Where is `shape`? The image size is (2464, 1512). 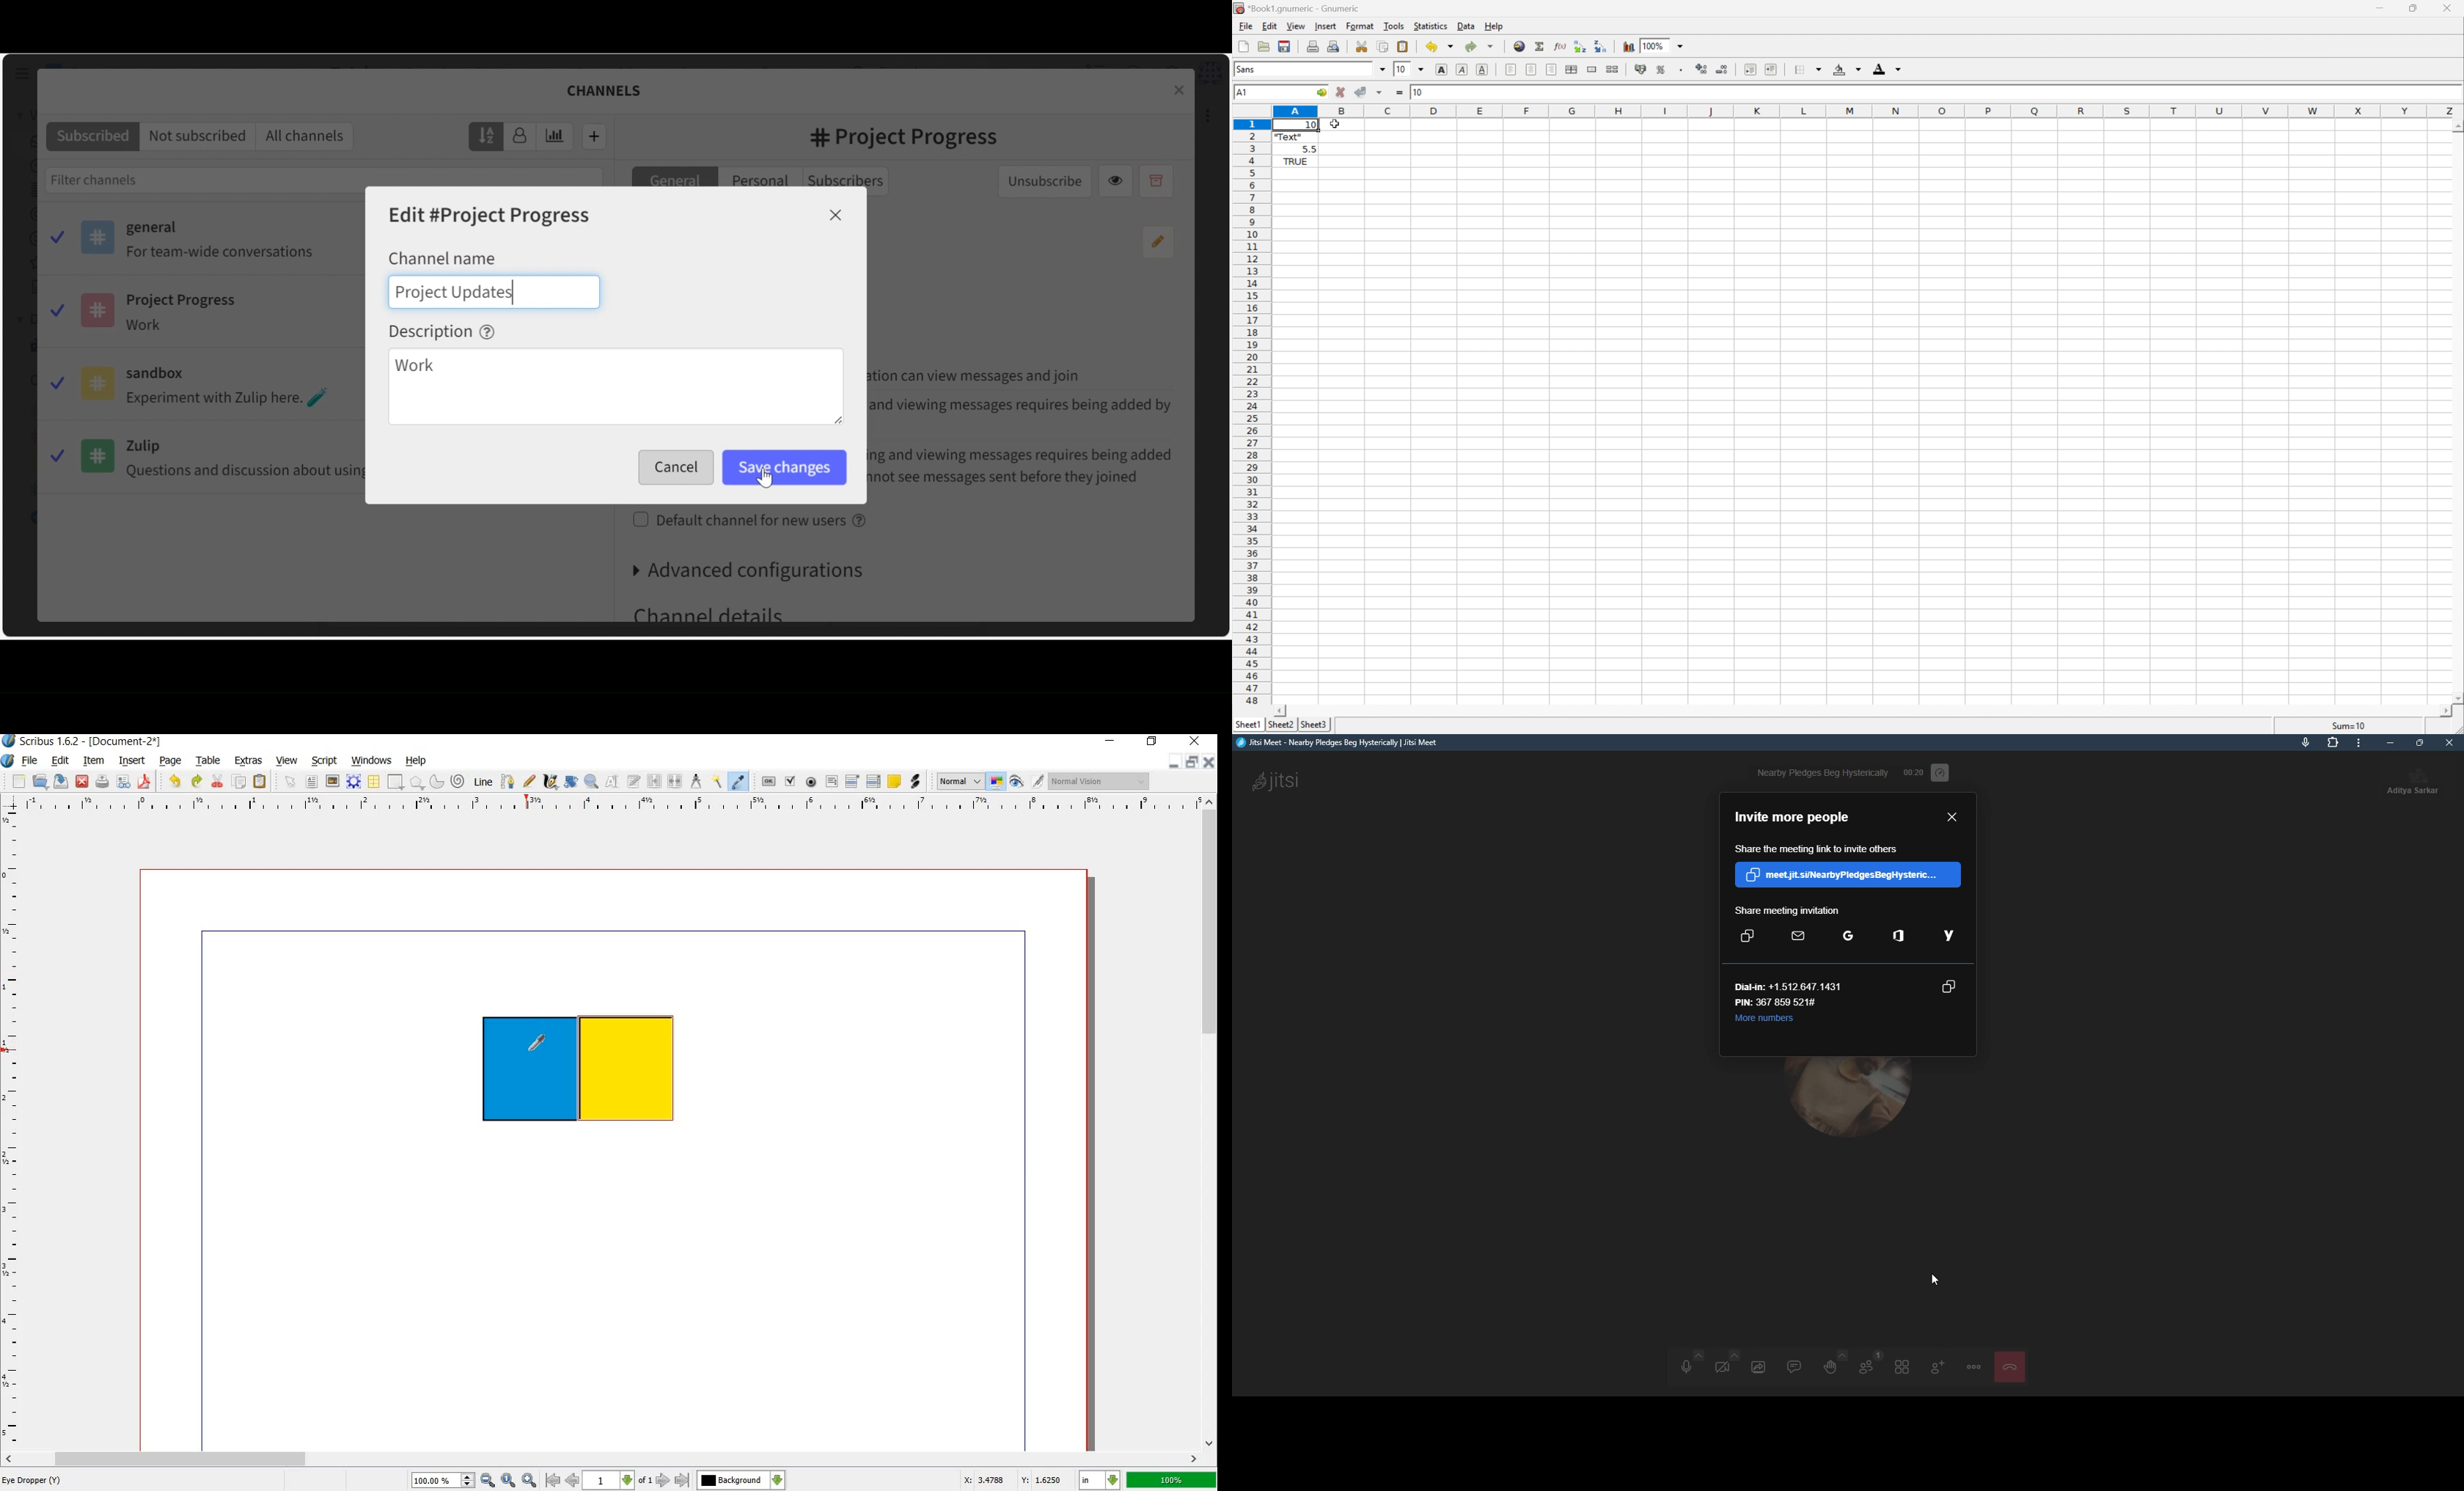 shape is located at coordinates (394, 782).